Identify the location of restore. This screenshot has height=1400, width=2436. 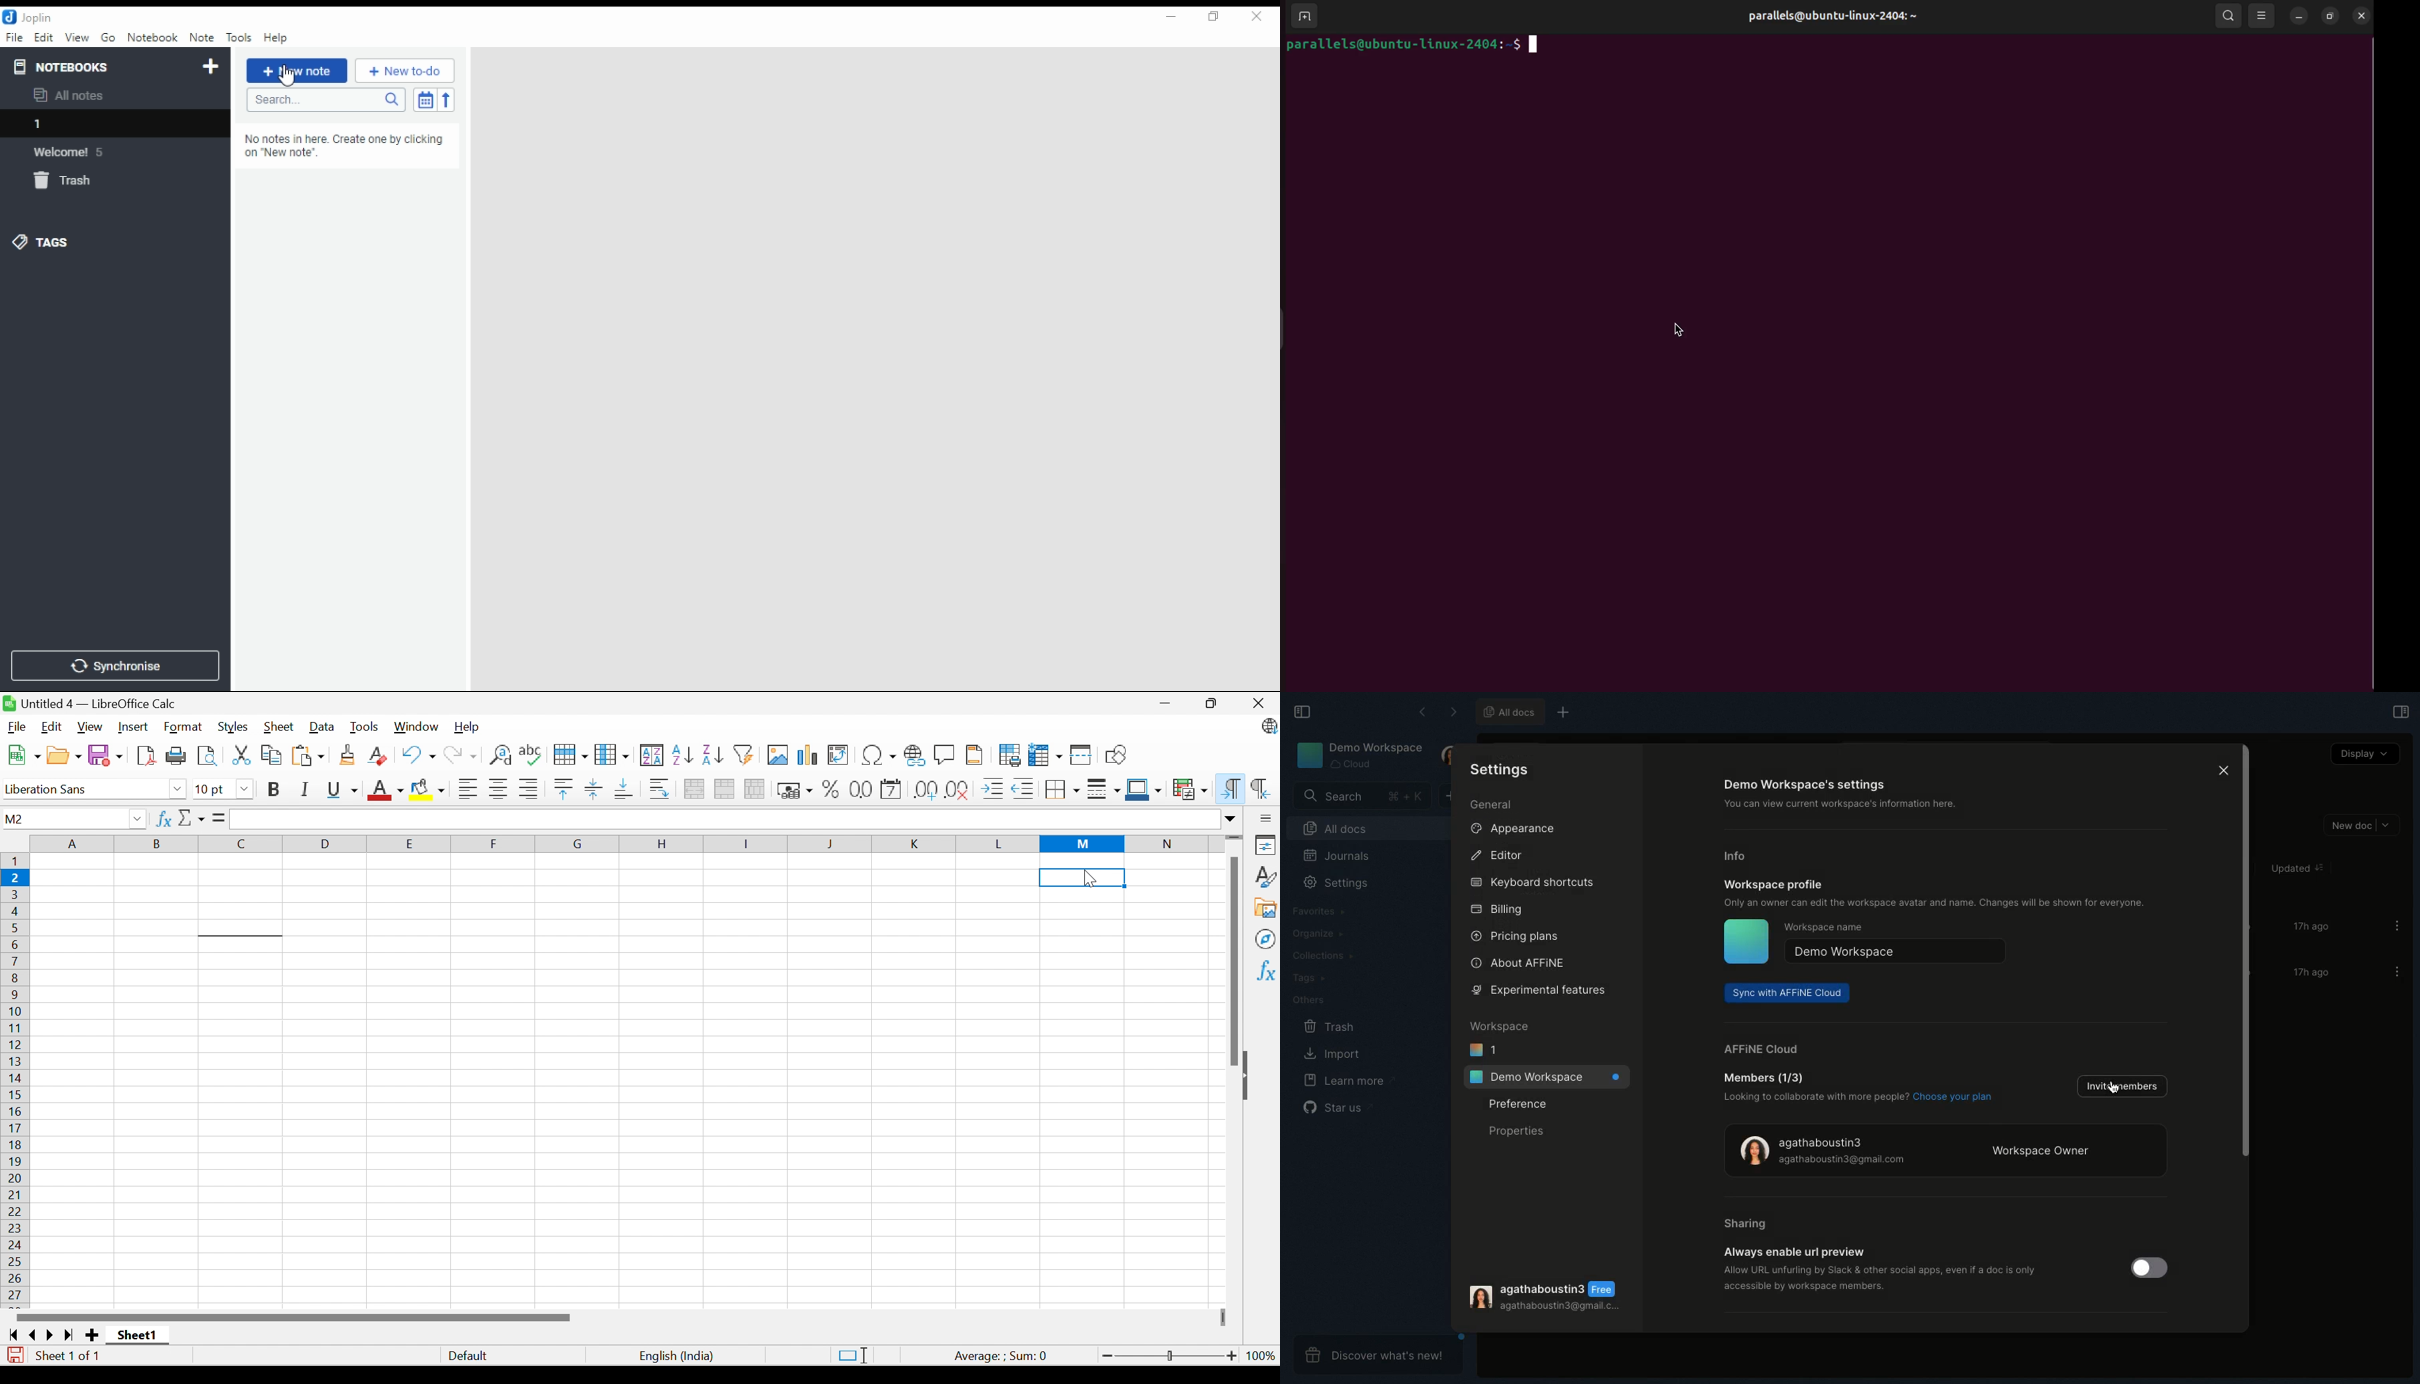
(1216, 17).